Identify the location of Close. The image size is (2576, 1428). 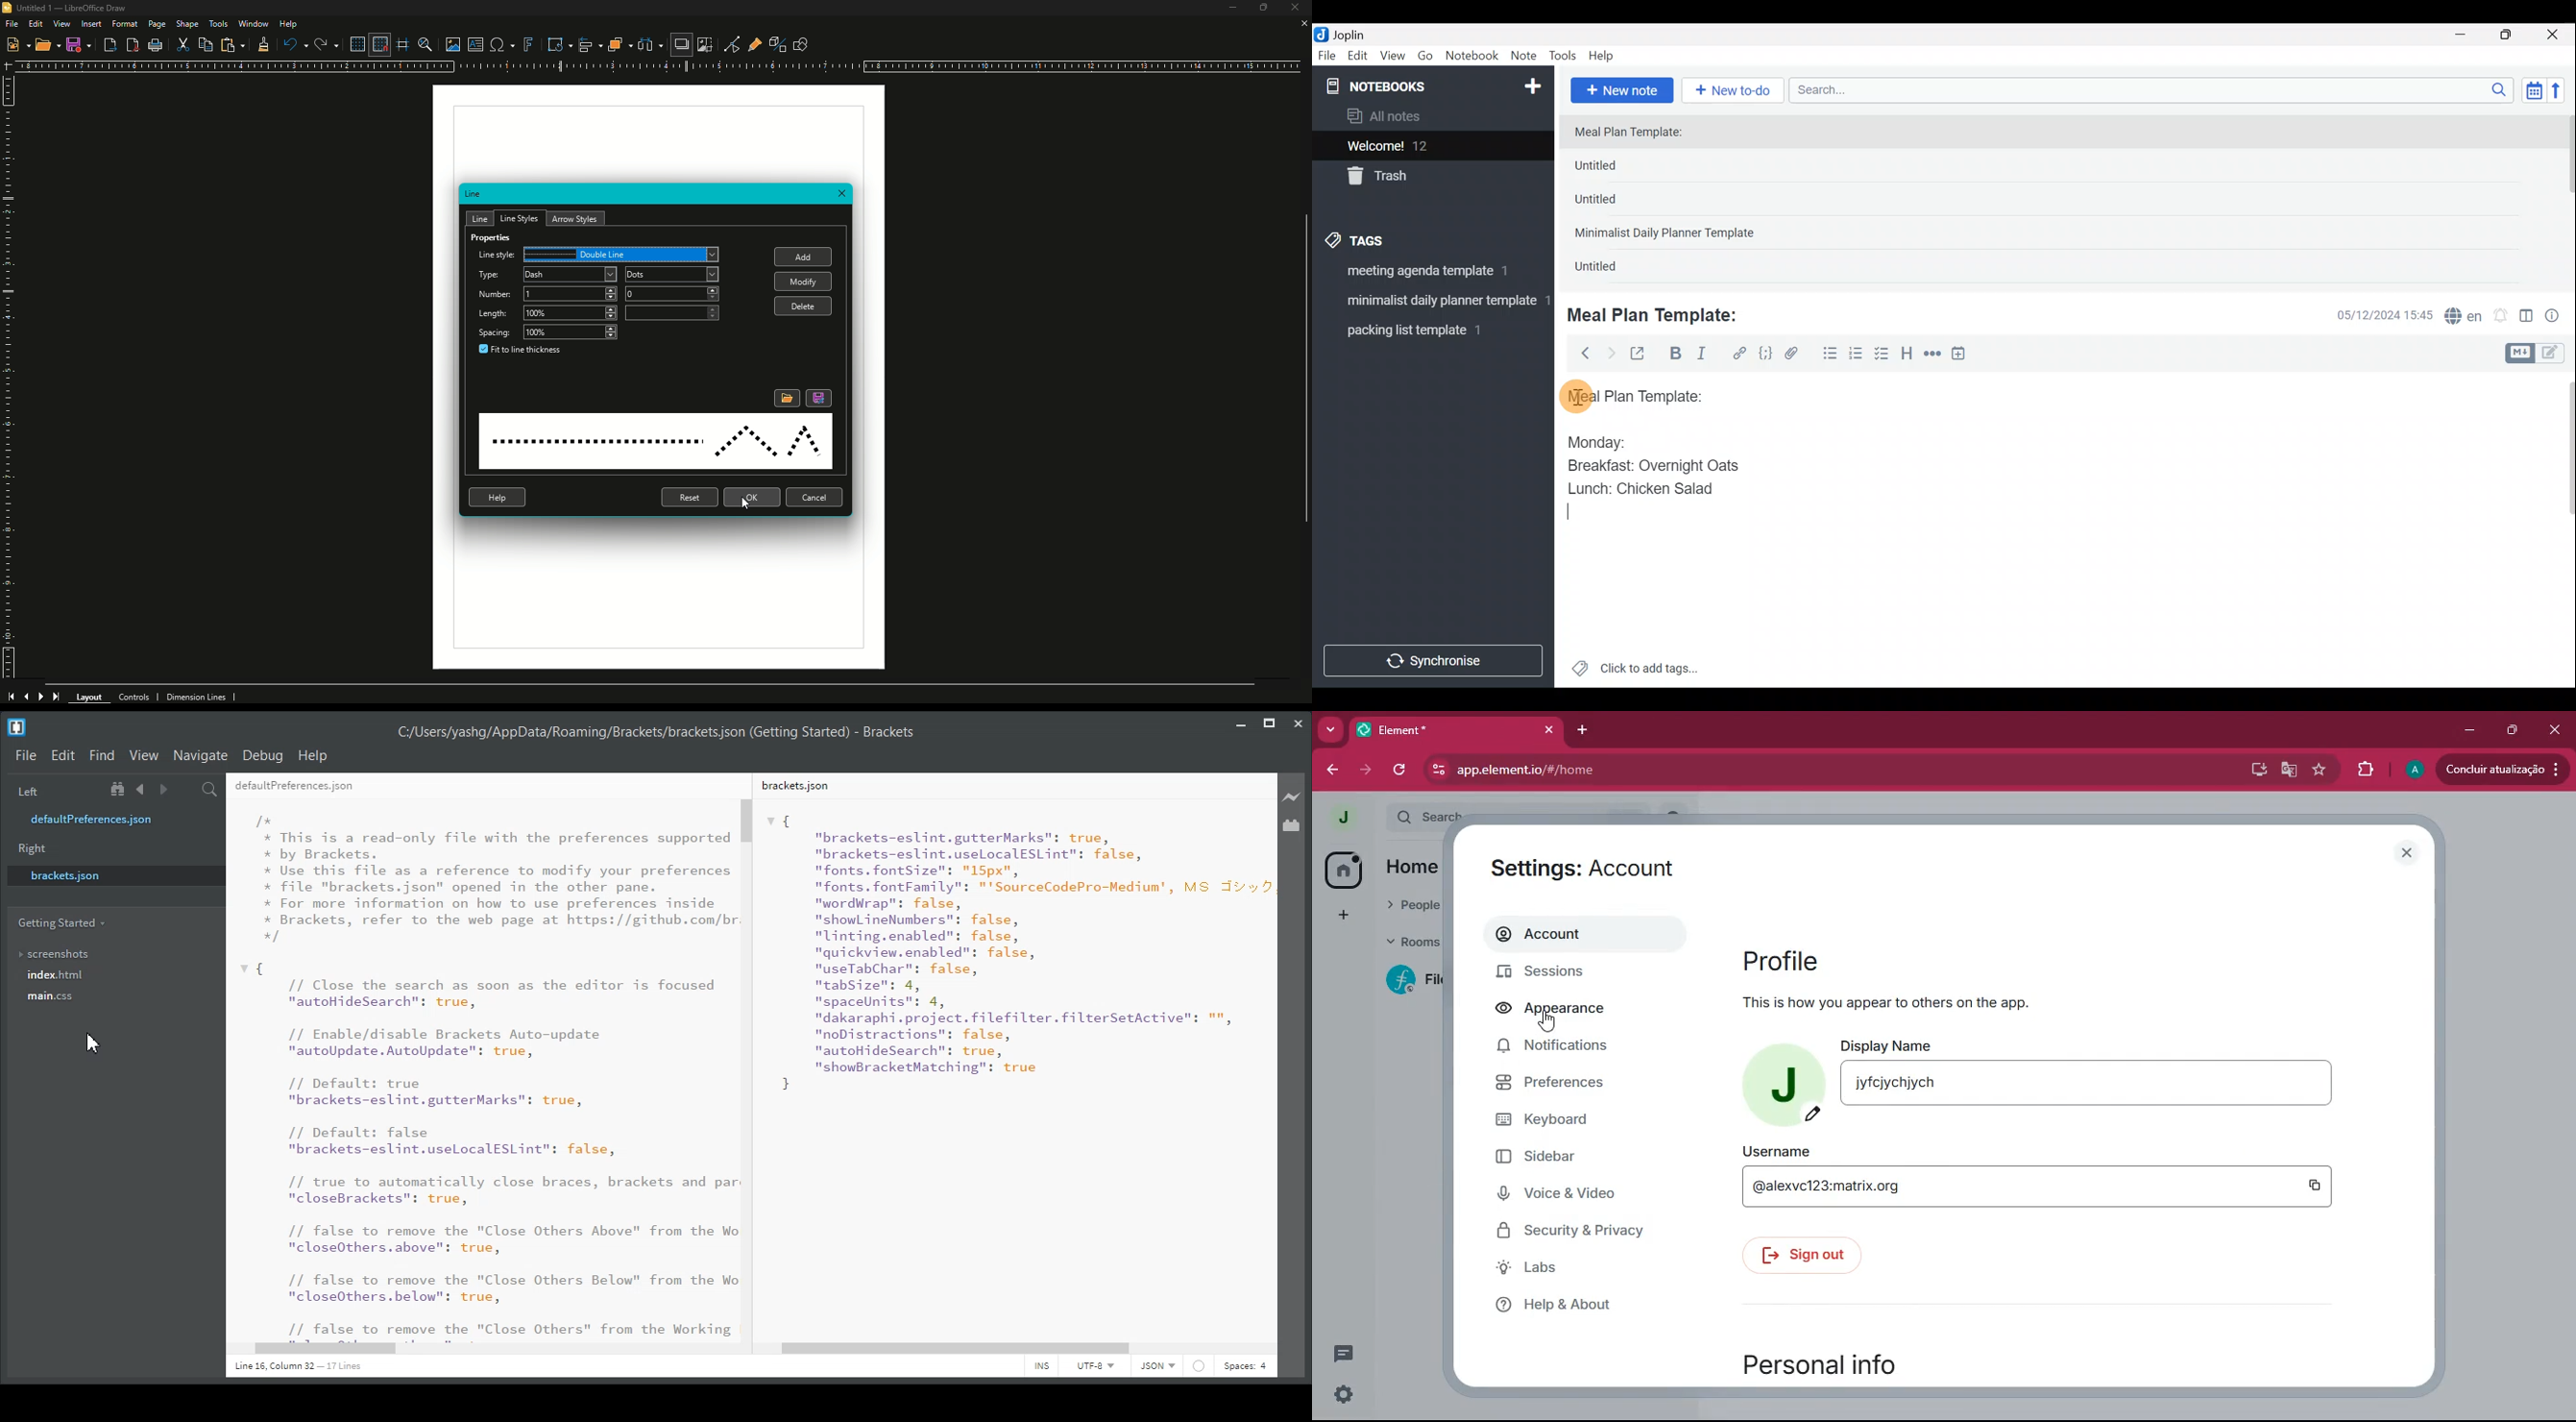
(2555, 36).